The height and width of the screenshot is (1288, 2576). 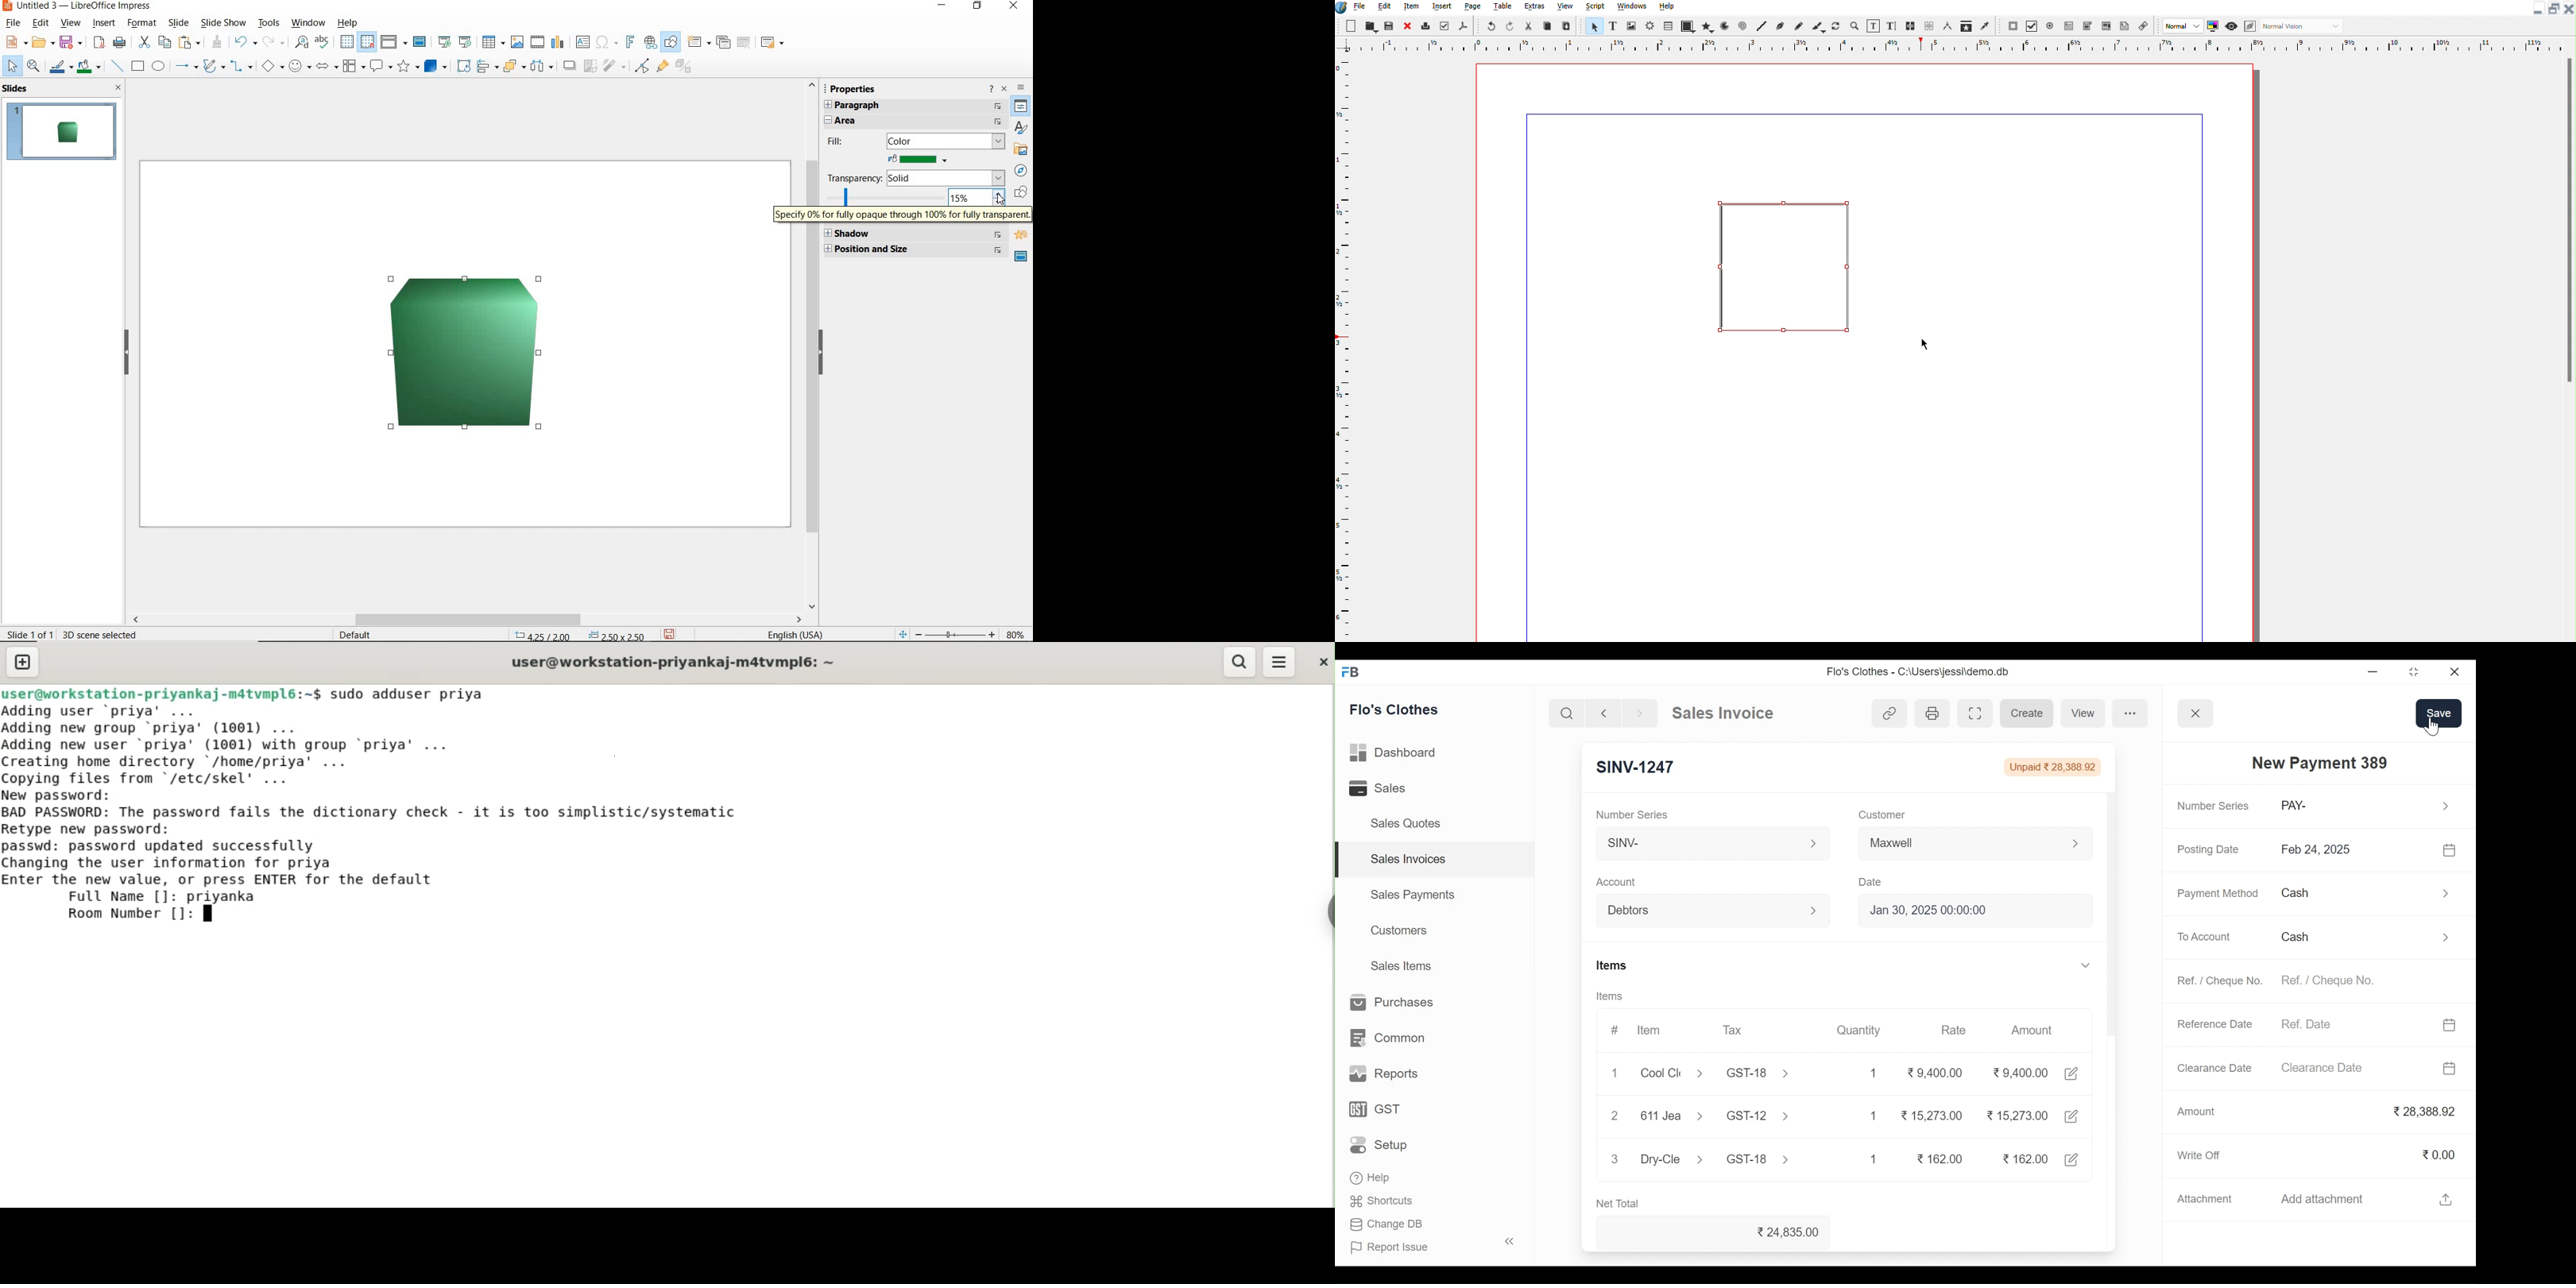 What do you see at coordinates (590, 67) in the screenshot?
I see `CROP IMAGE` at bounding box center [590, 67].